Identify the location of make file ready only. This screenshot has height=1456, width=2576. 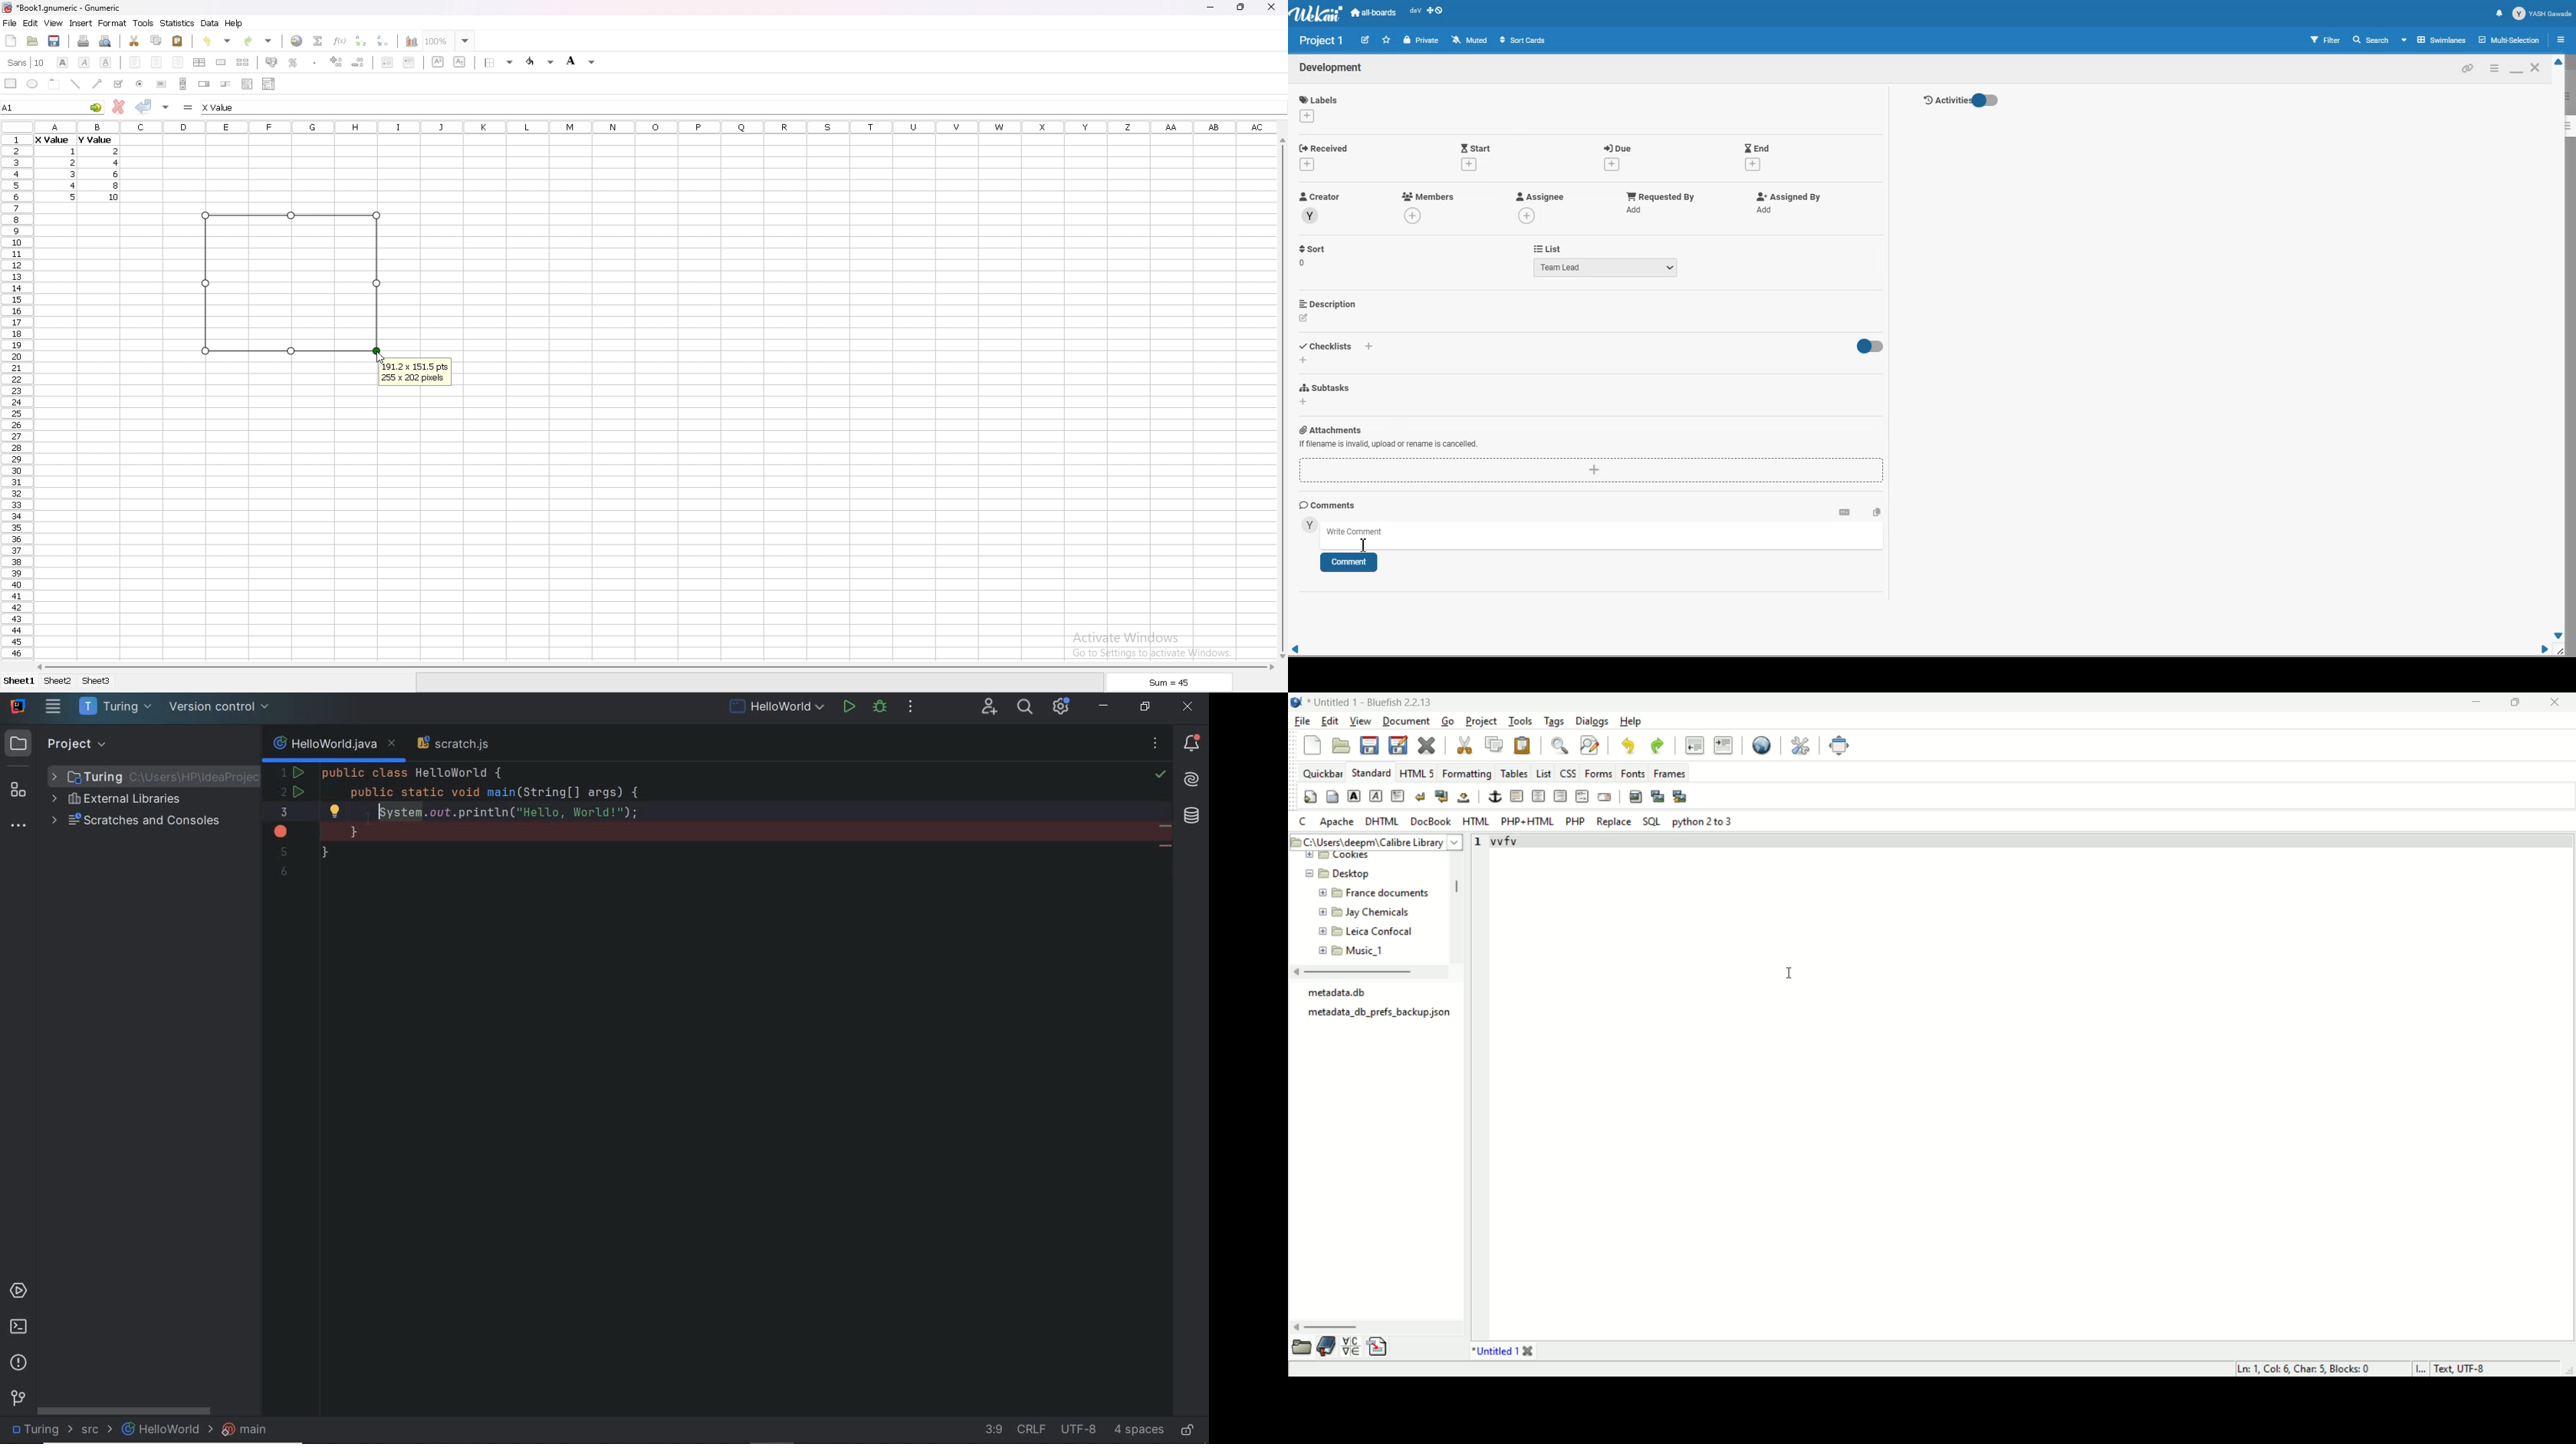
(1188, 1428).